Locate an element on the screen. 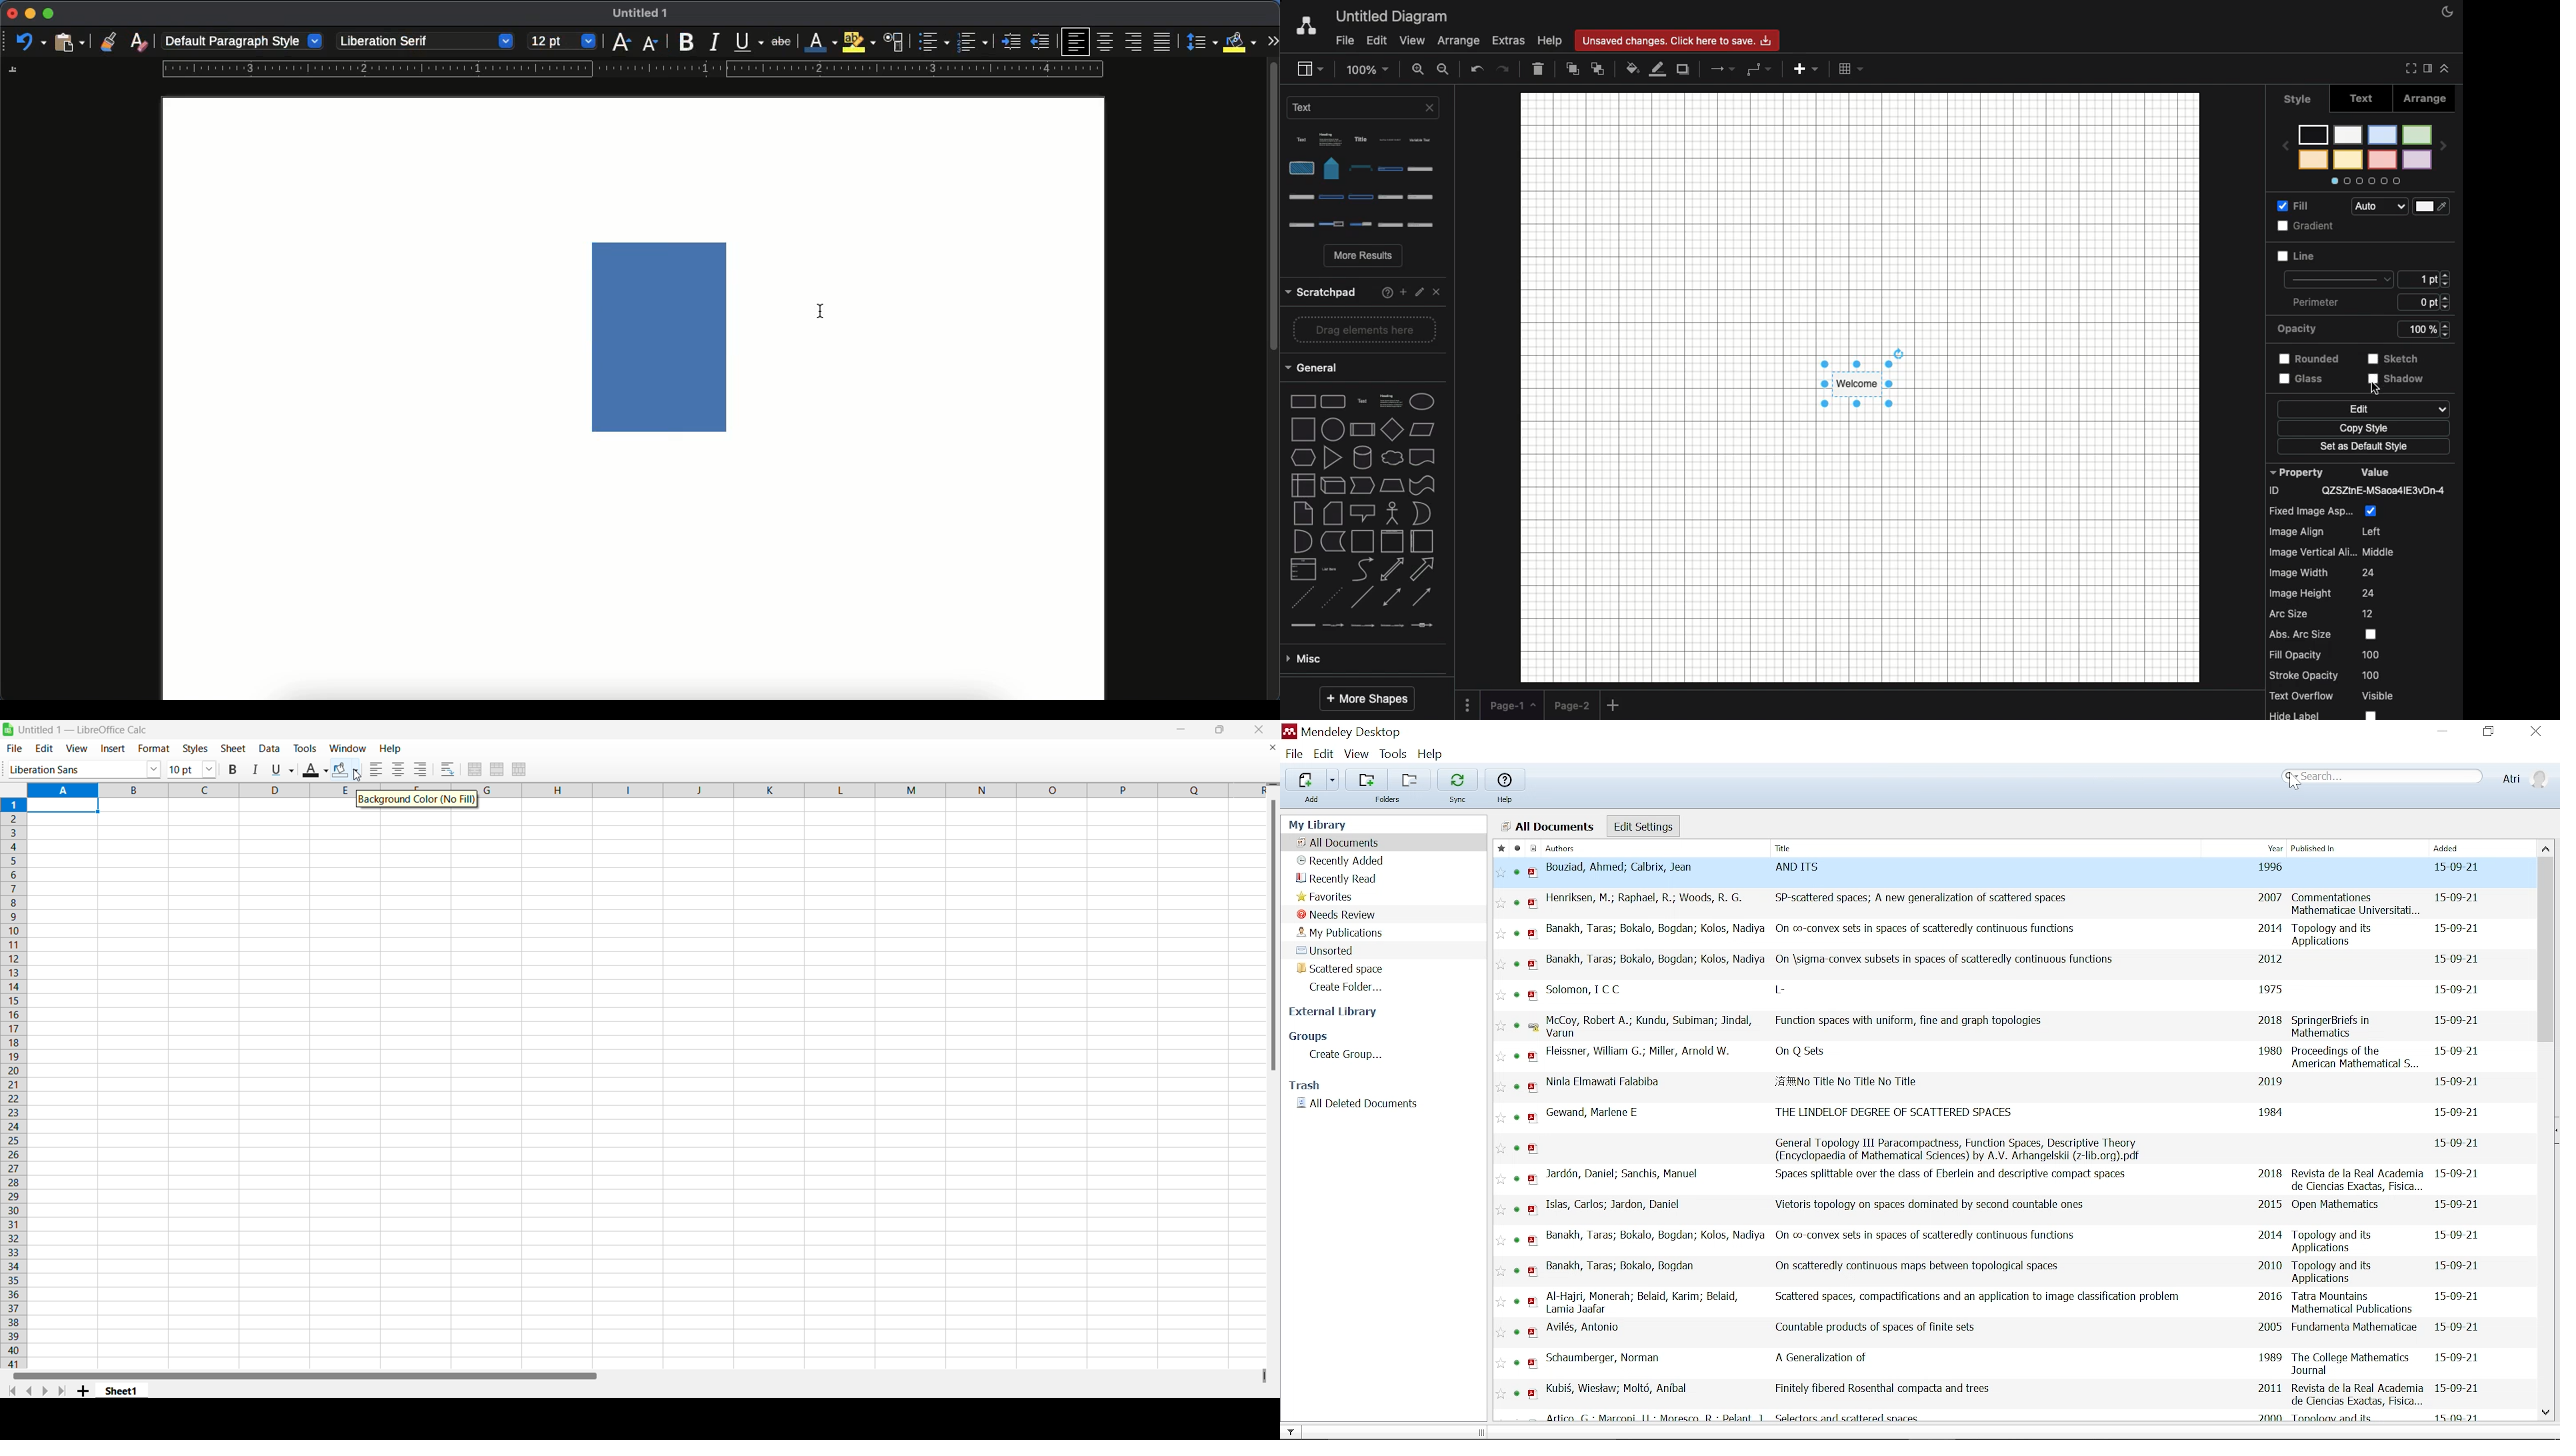 This screenshot has width=2576, height=1456. shape is located at coordinates (1365, 424).